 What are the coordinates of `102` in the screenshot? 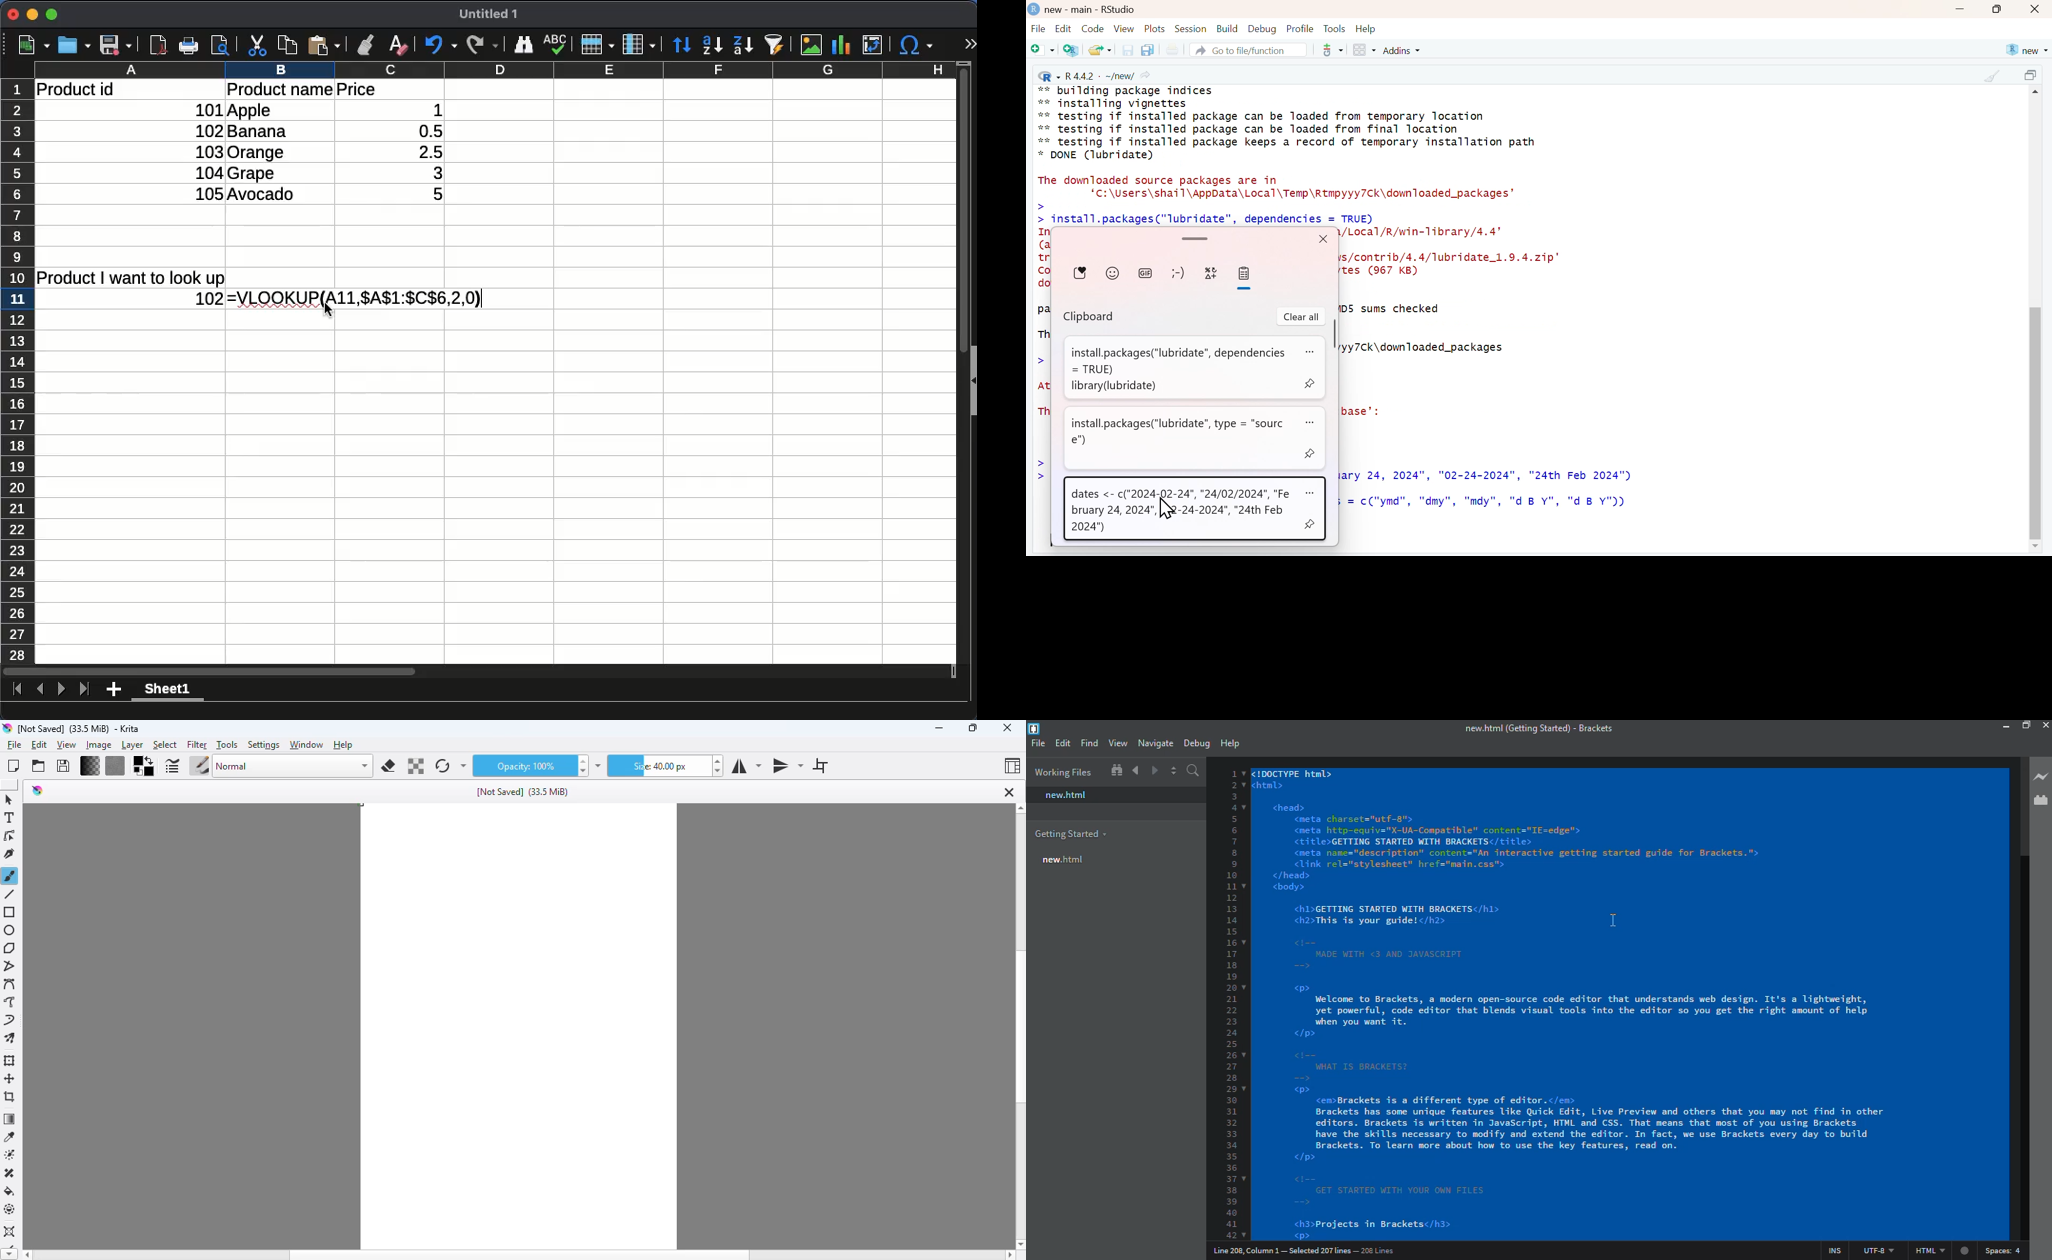 It's located at (209, 131).